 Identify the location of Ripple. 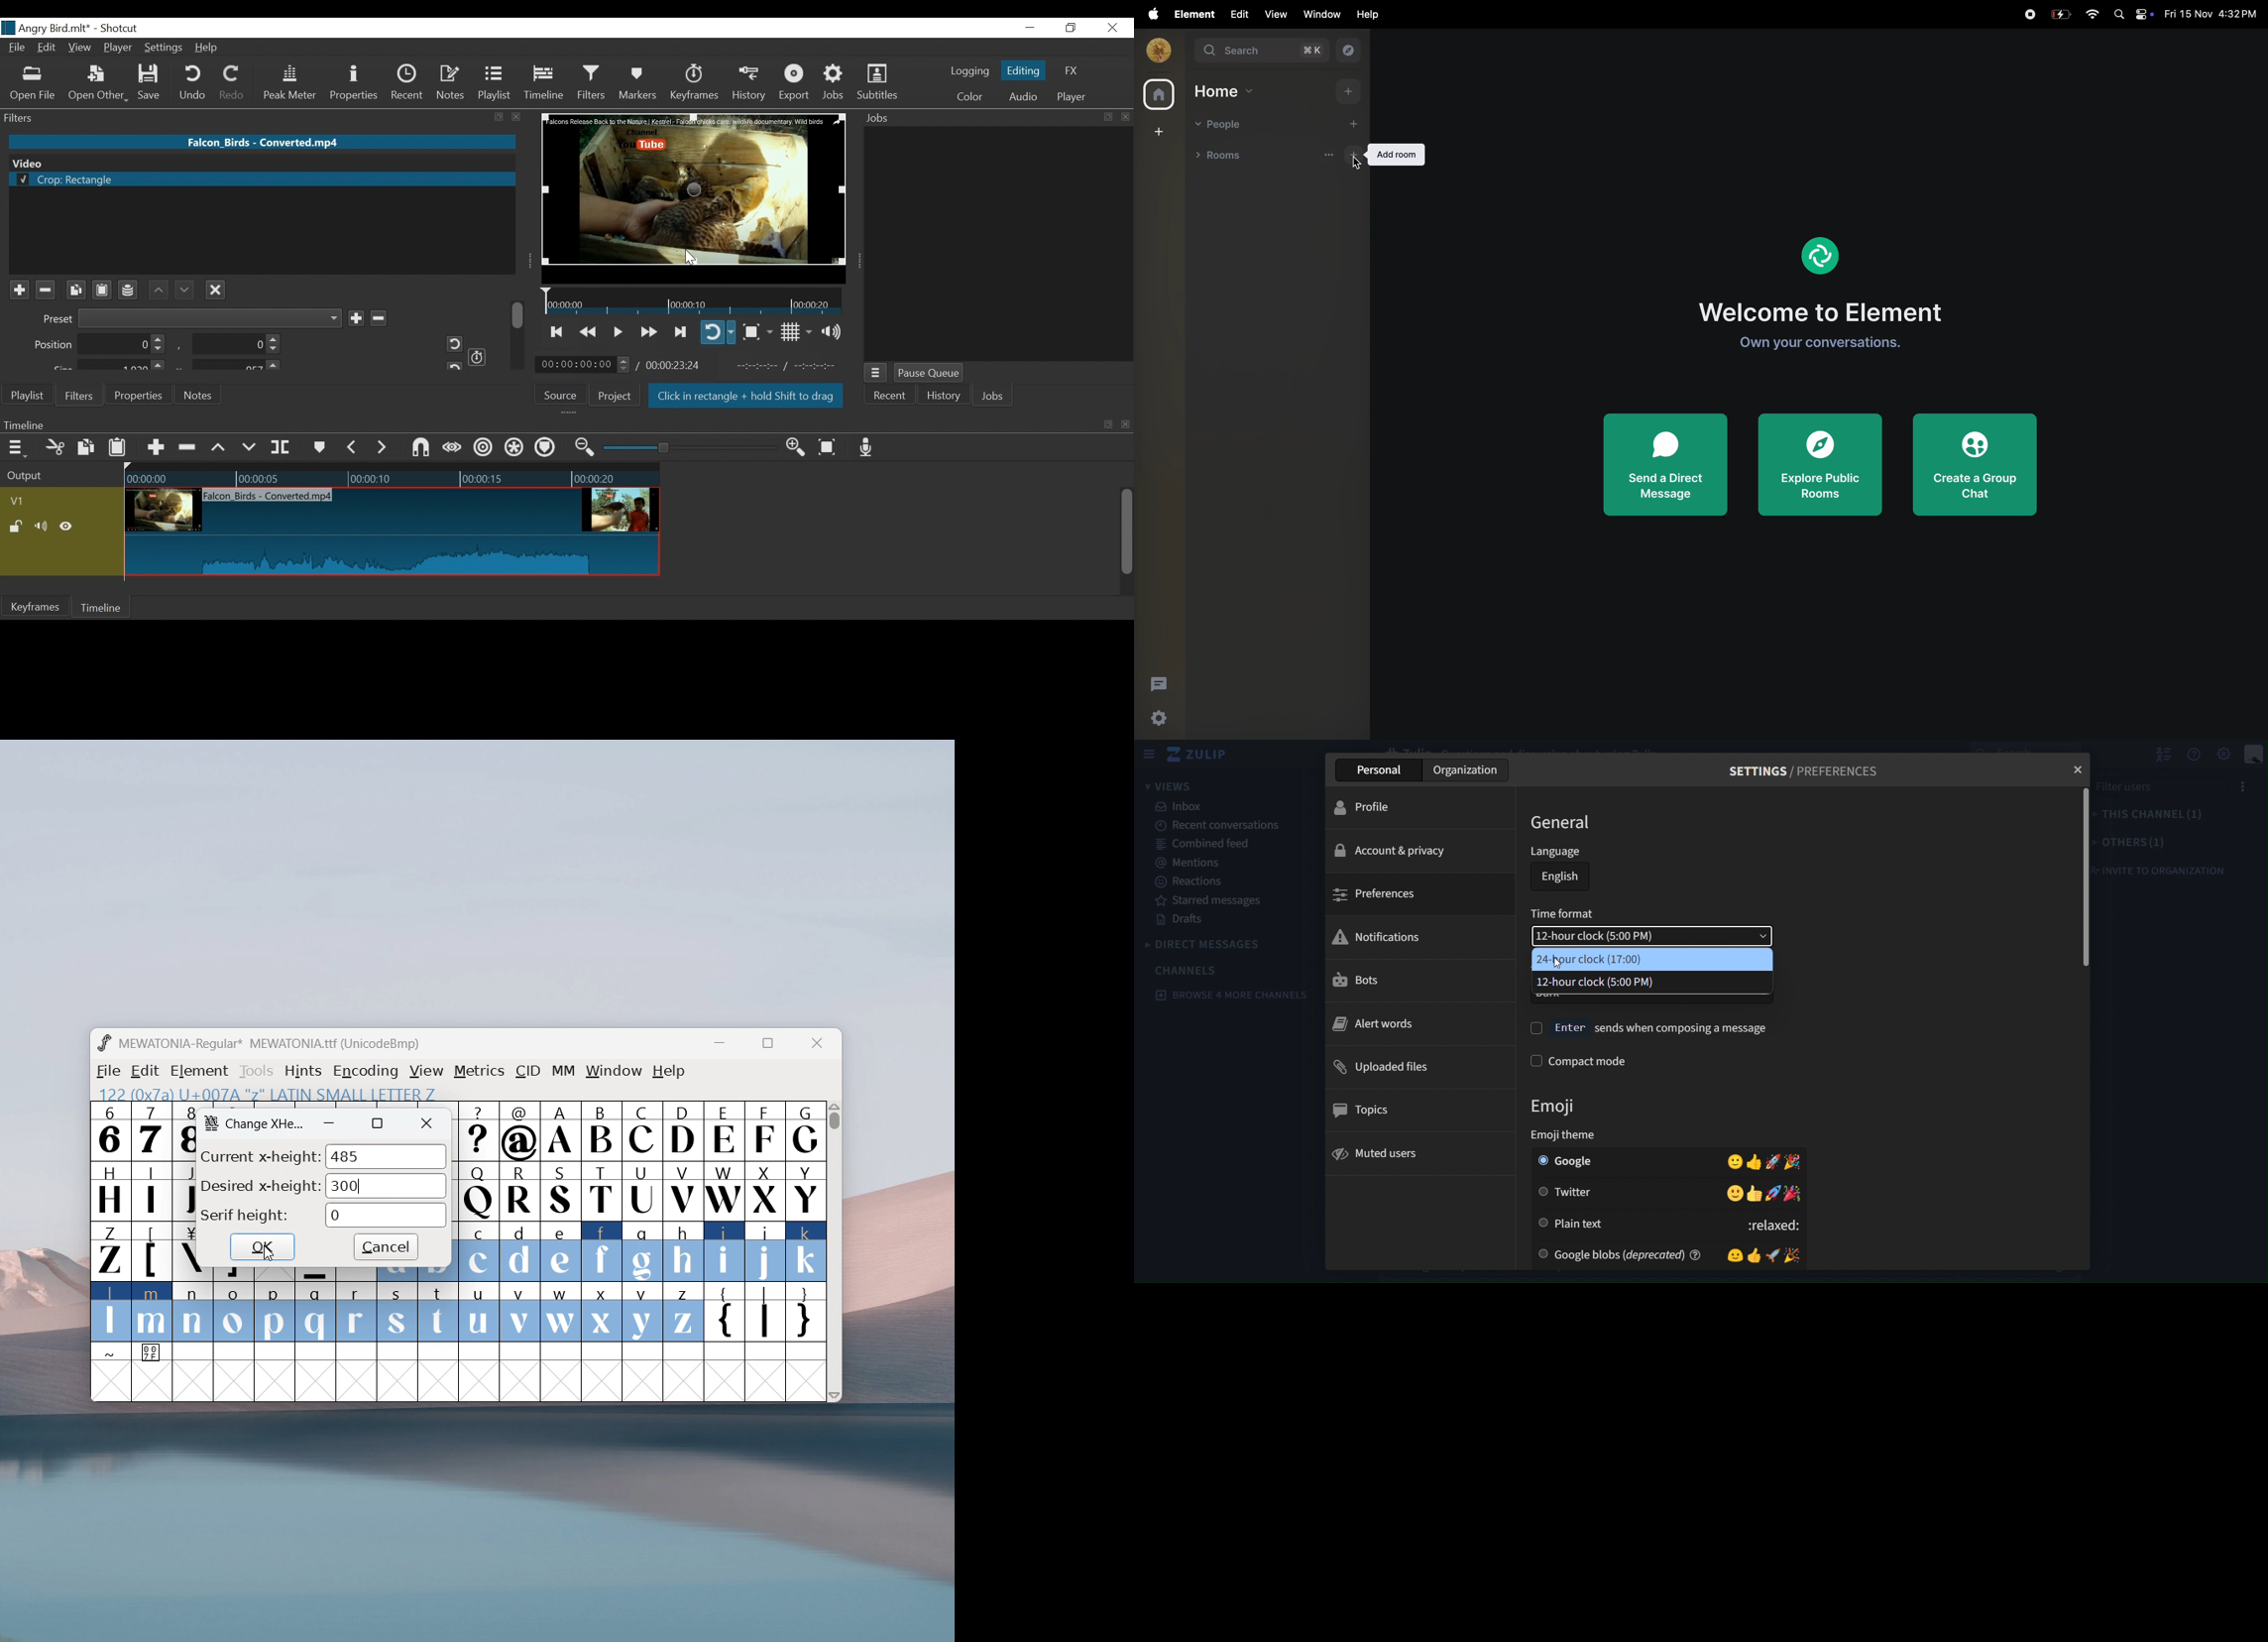
(485, 450).